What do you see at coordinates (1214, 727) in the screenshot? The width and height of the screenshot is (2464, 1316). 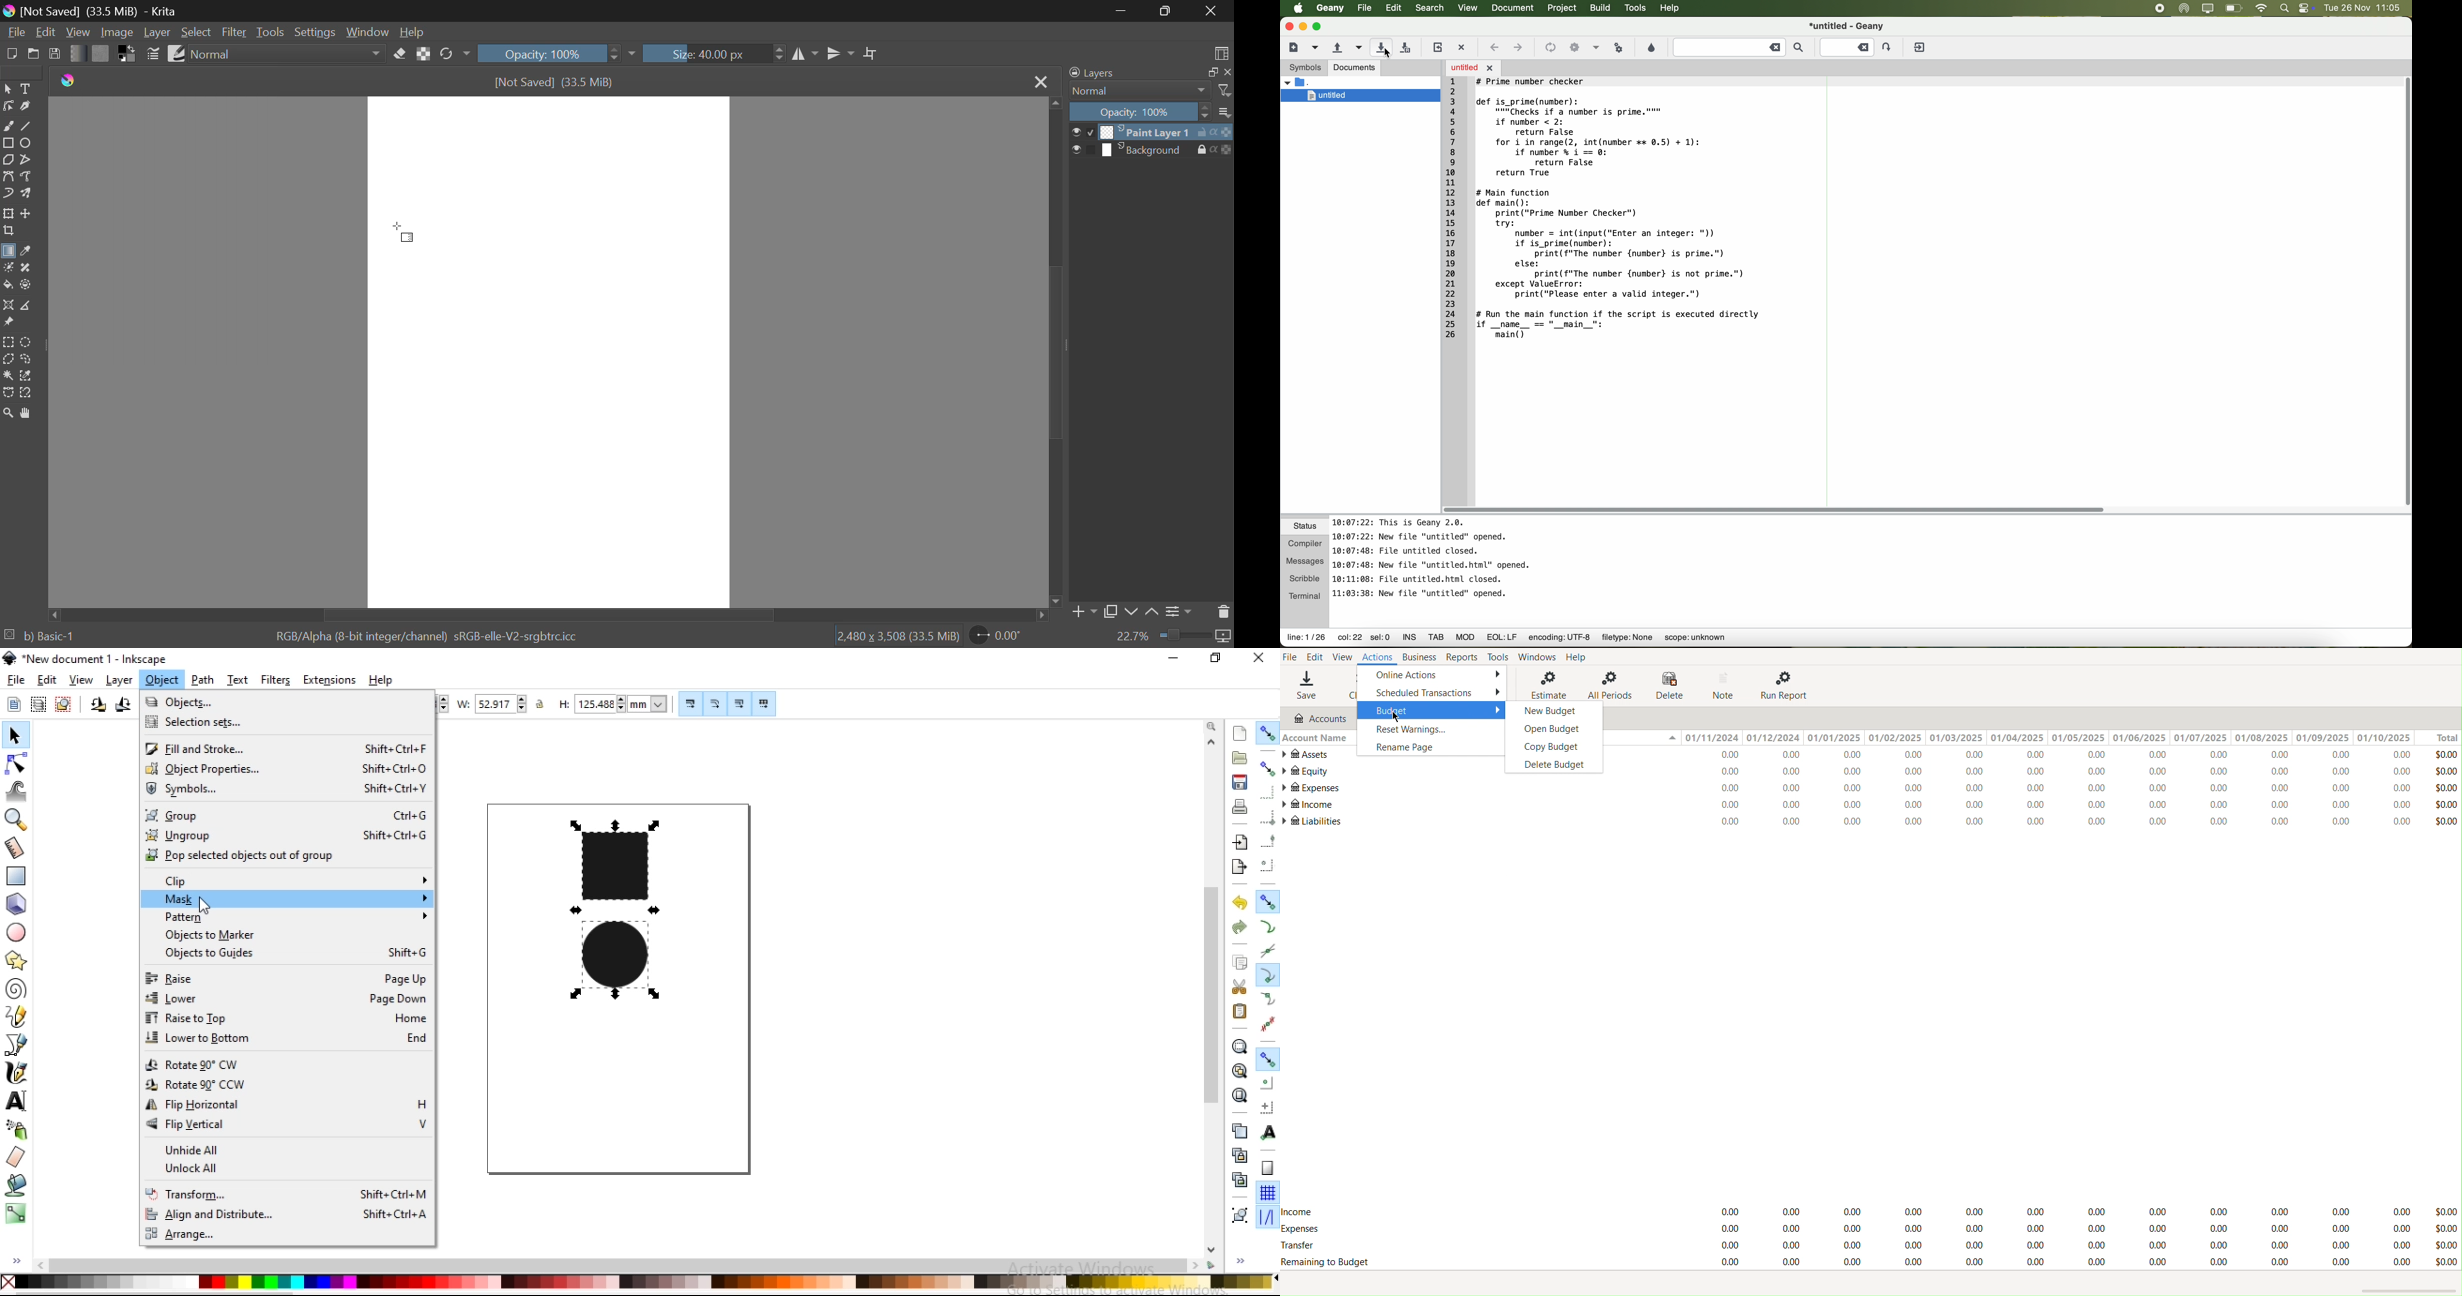 I see `zoom` at bounding box center [1214, 727].